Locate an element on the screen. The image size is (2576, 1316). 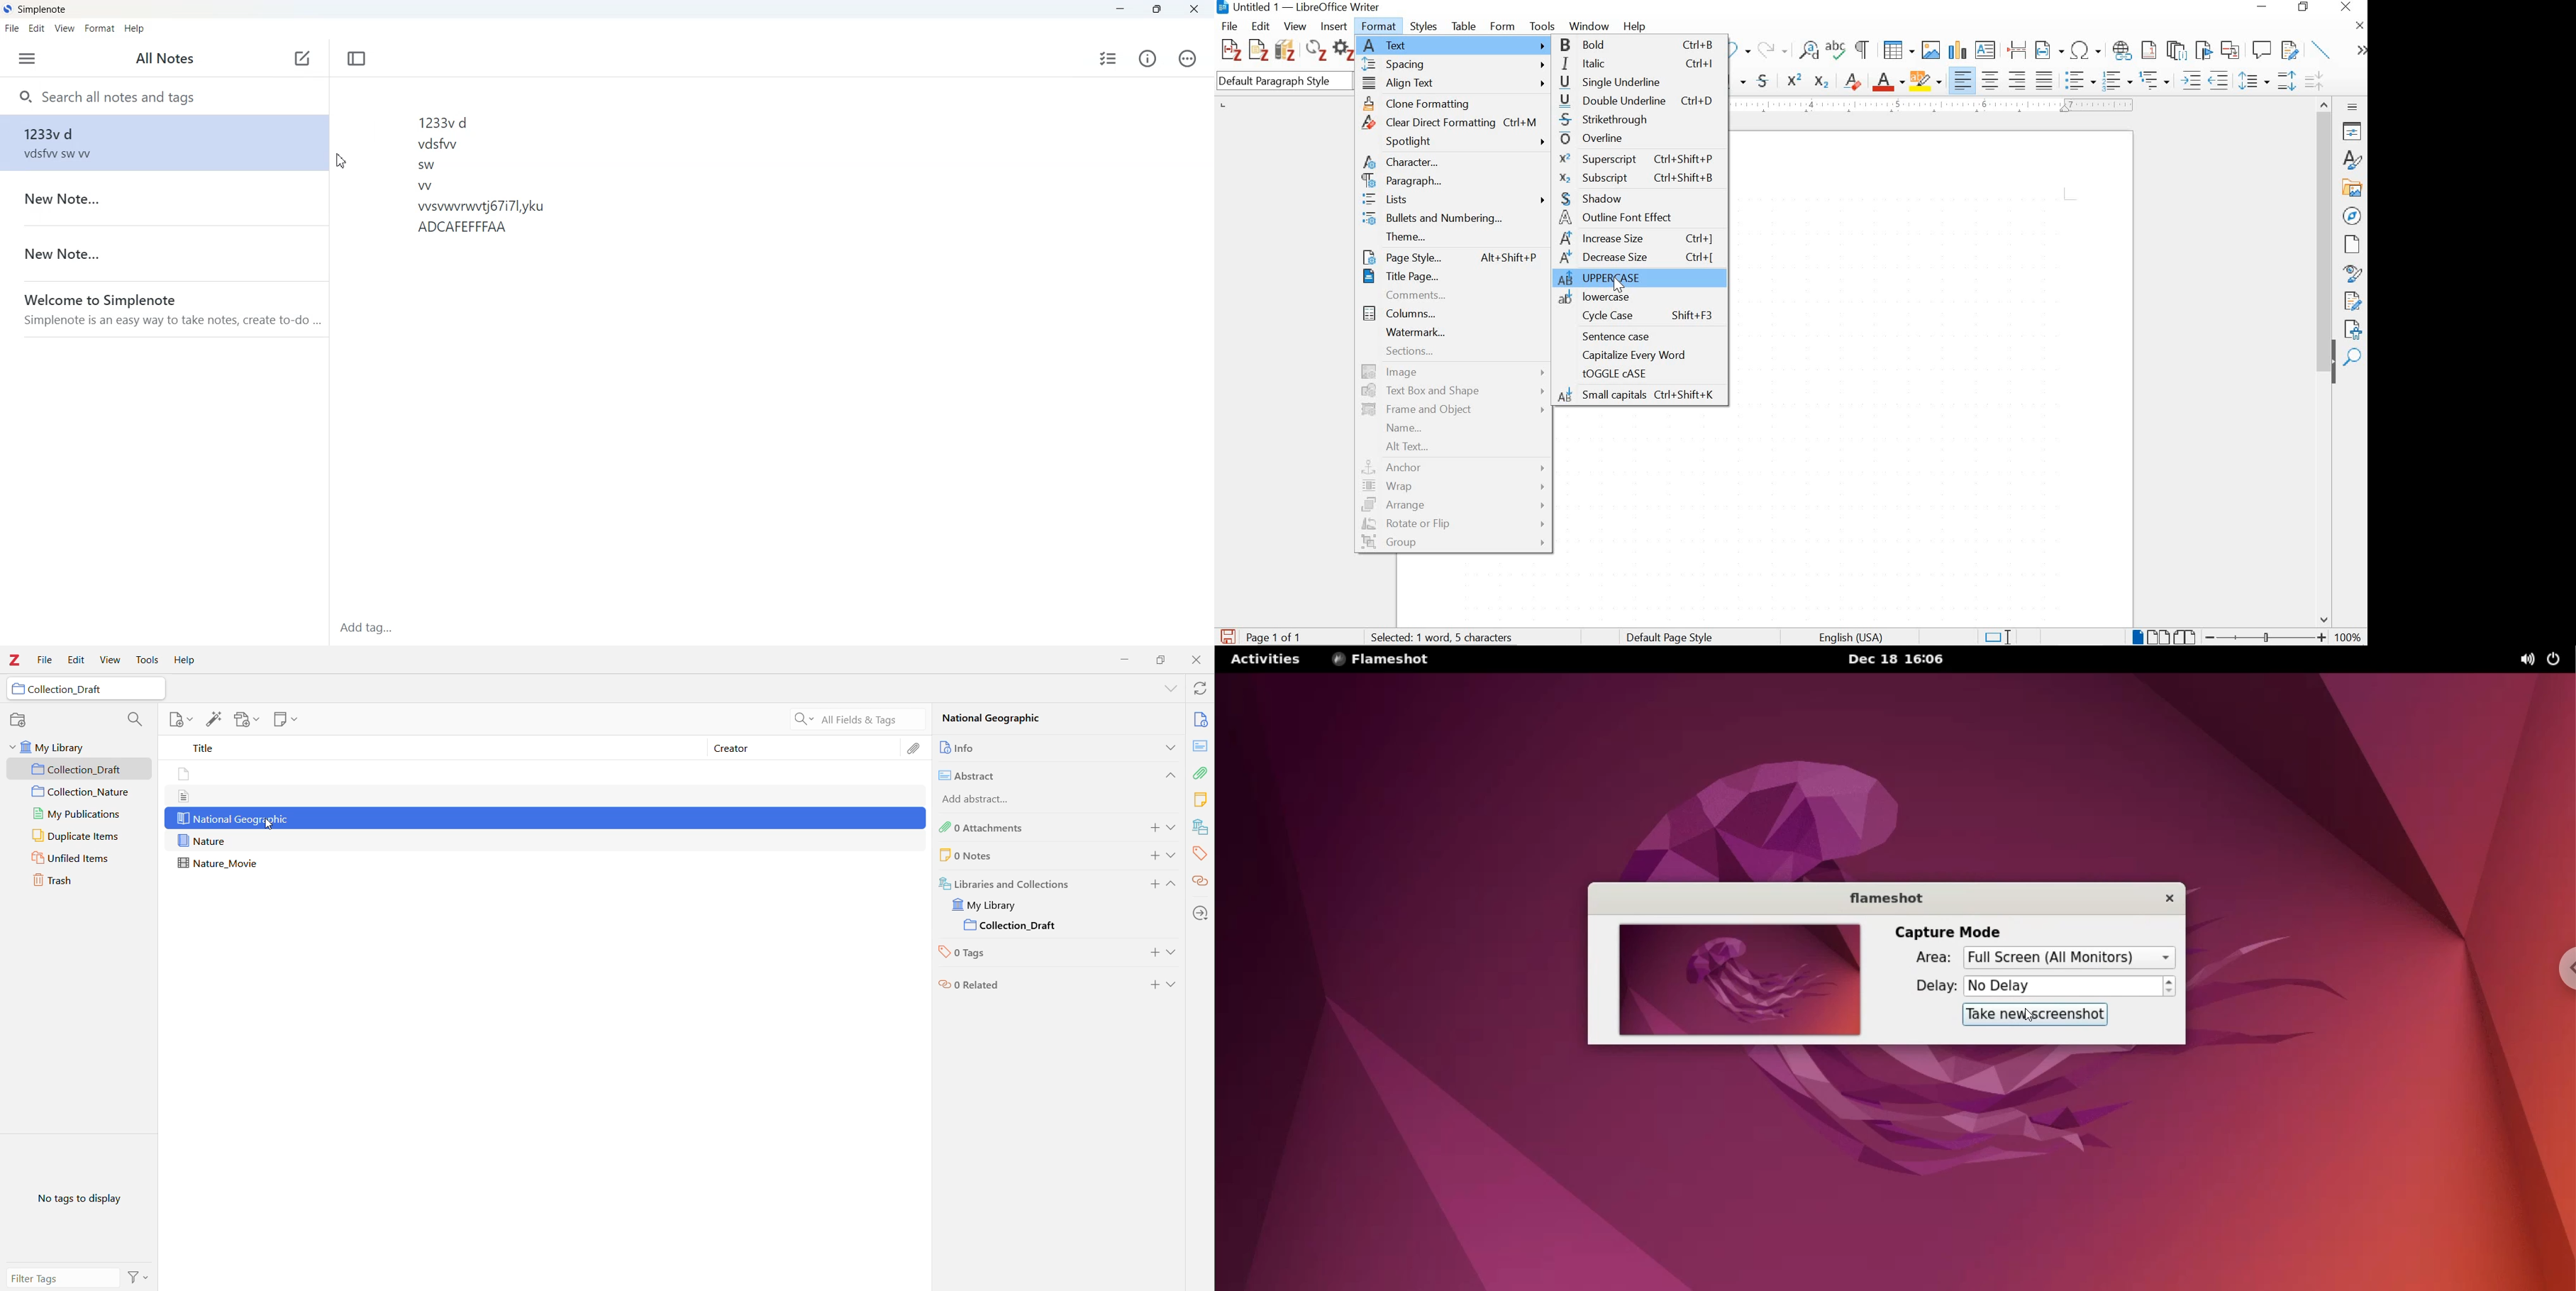
hide sidebar is located at coordinates (2333, 368).